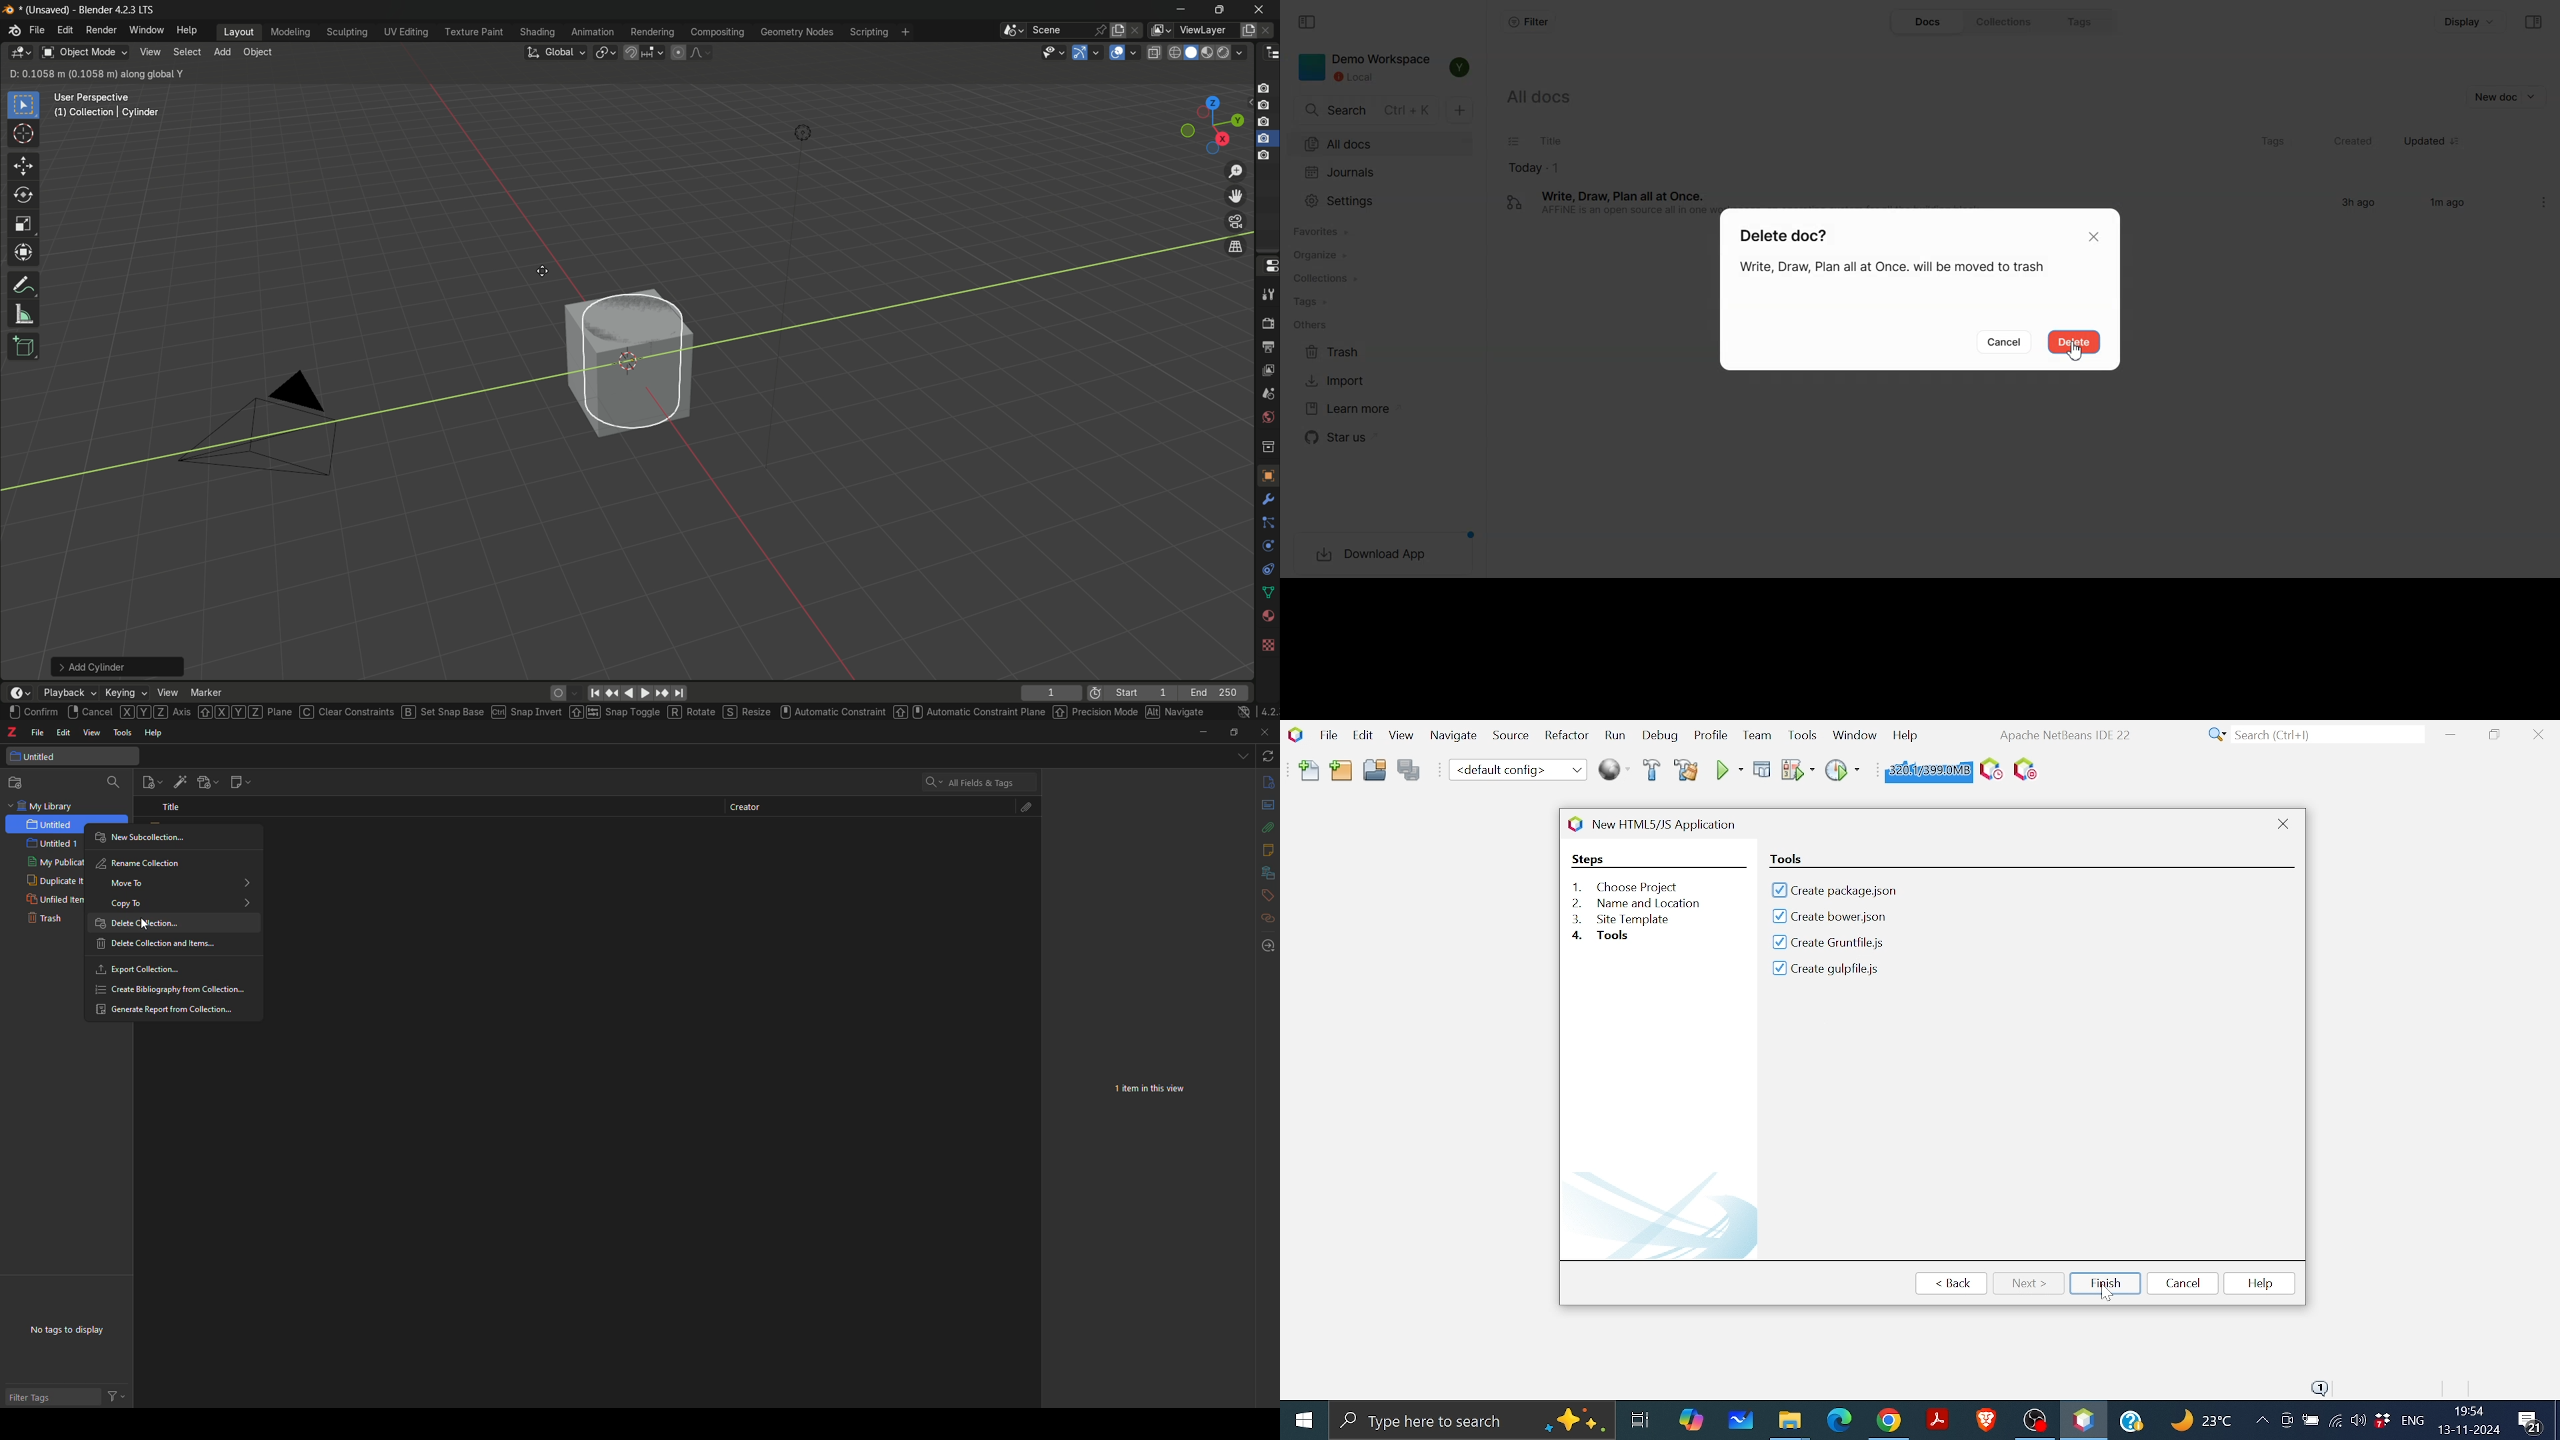 This screenshot has height=1456, width=2576. I want to click on cursor, so click(24, 135).